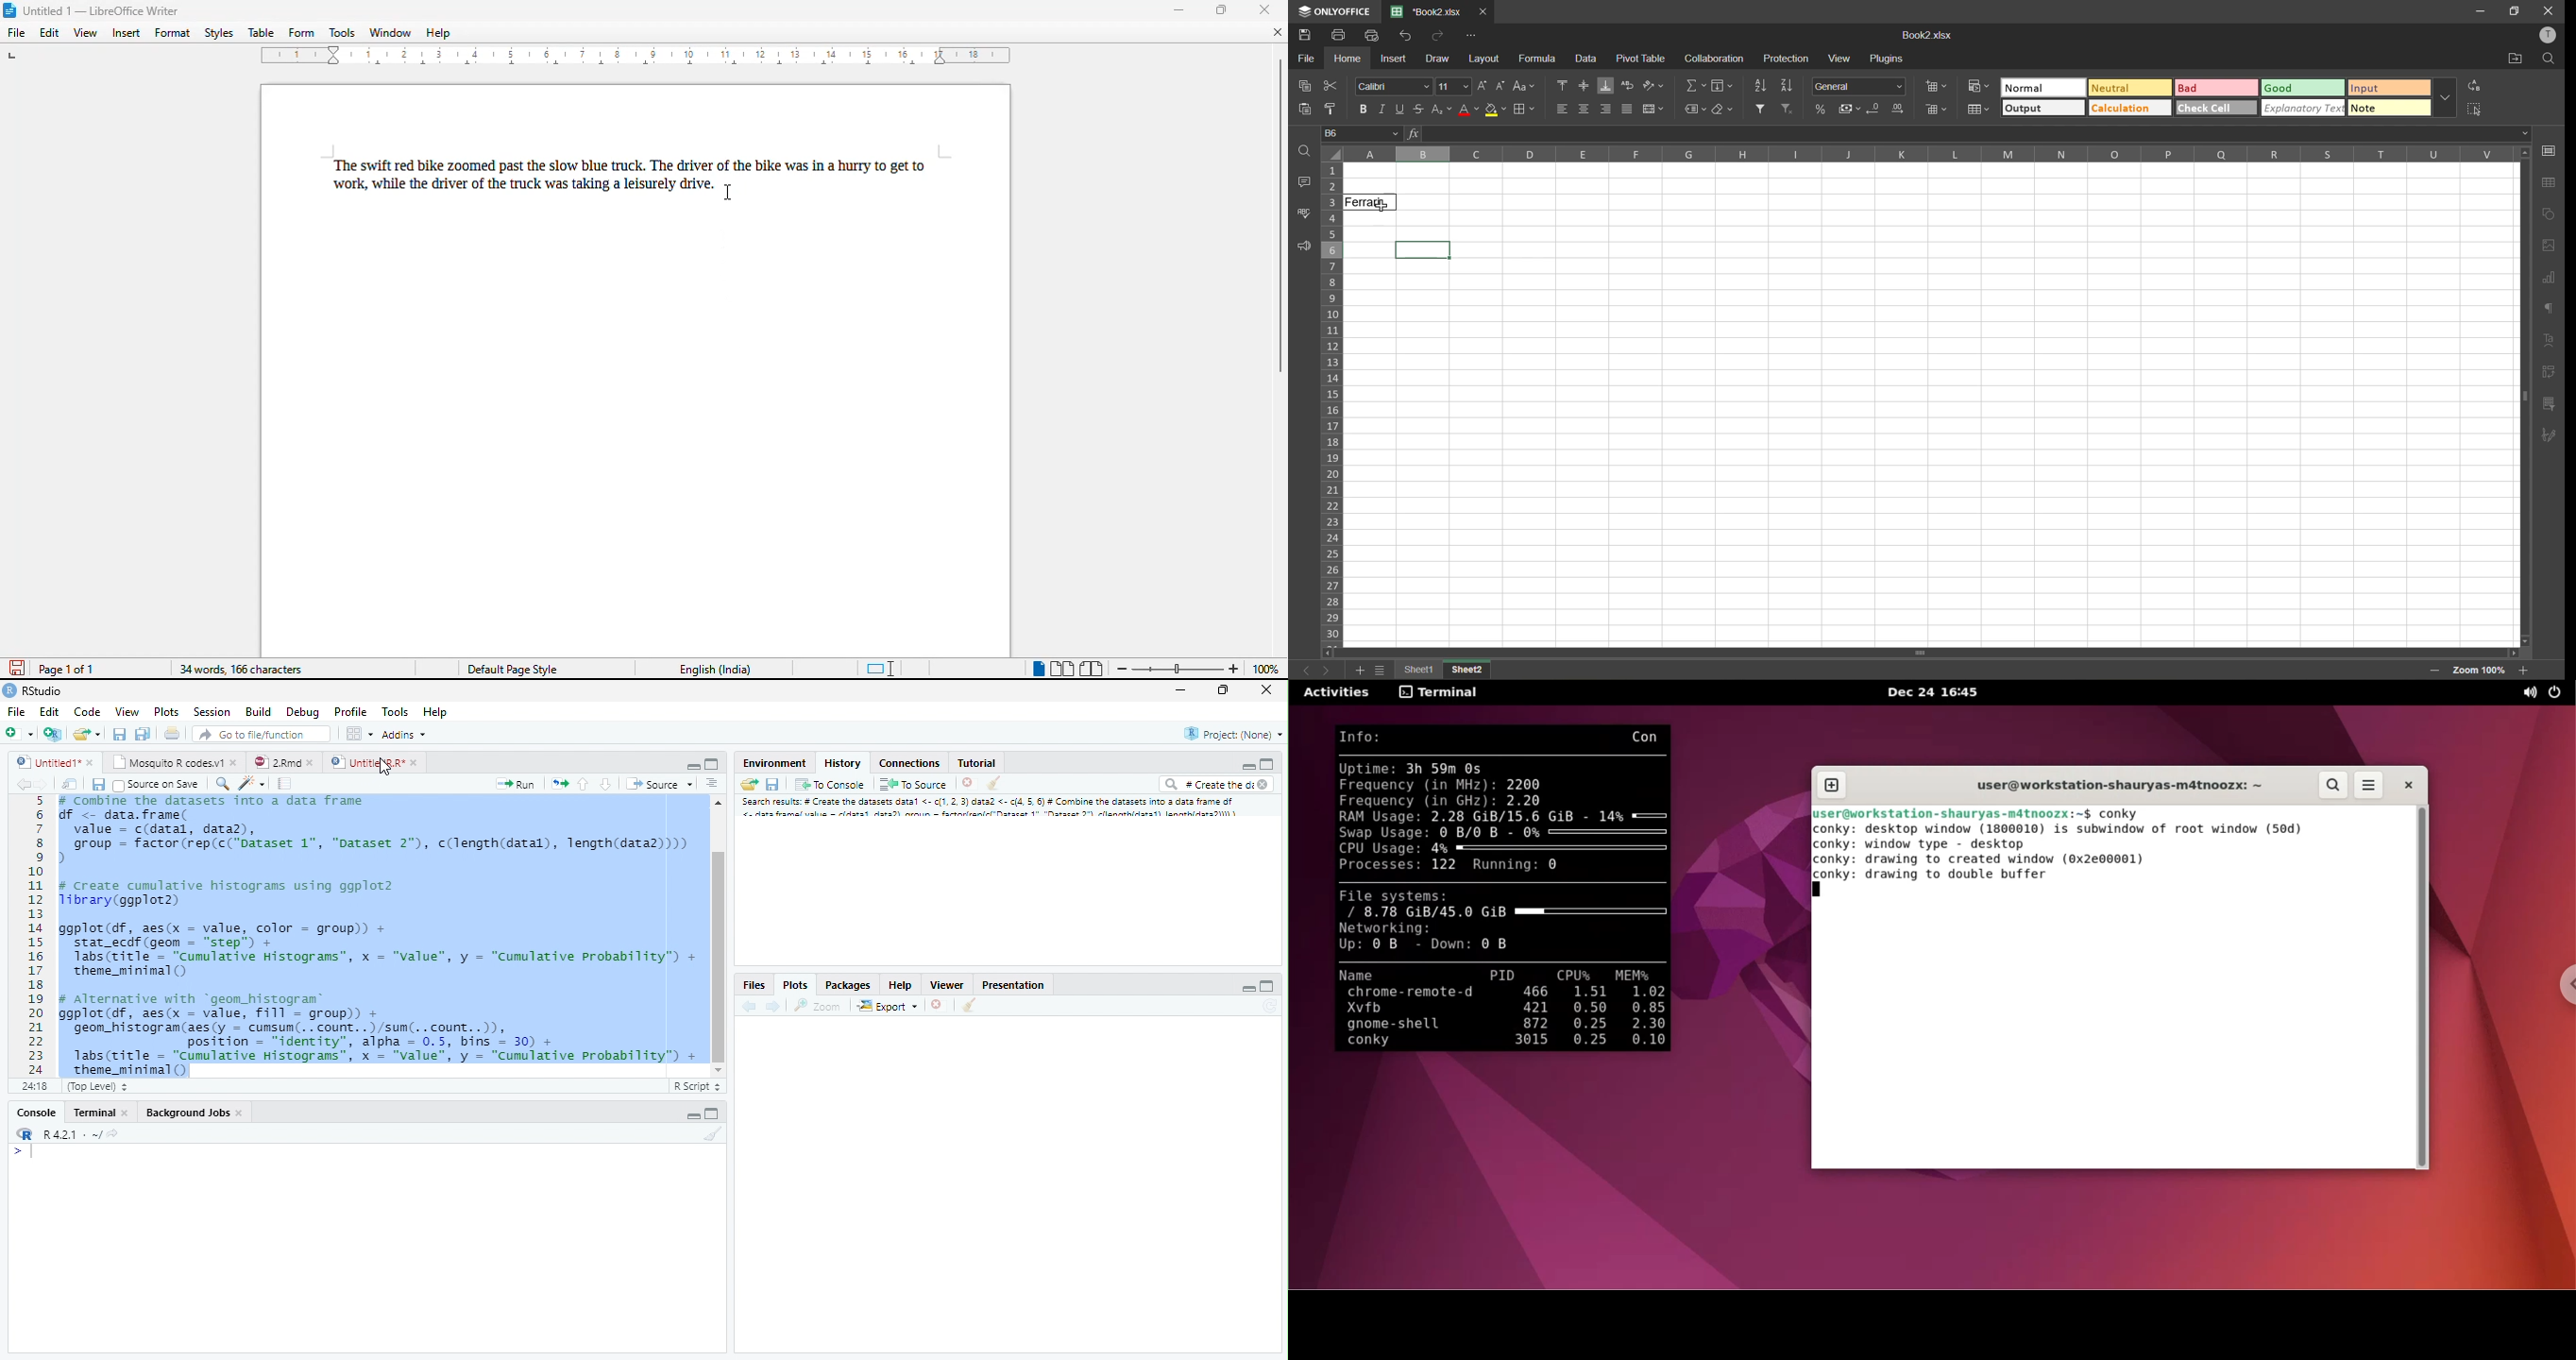  I want to click on Edit, so click(50, 713).